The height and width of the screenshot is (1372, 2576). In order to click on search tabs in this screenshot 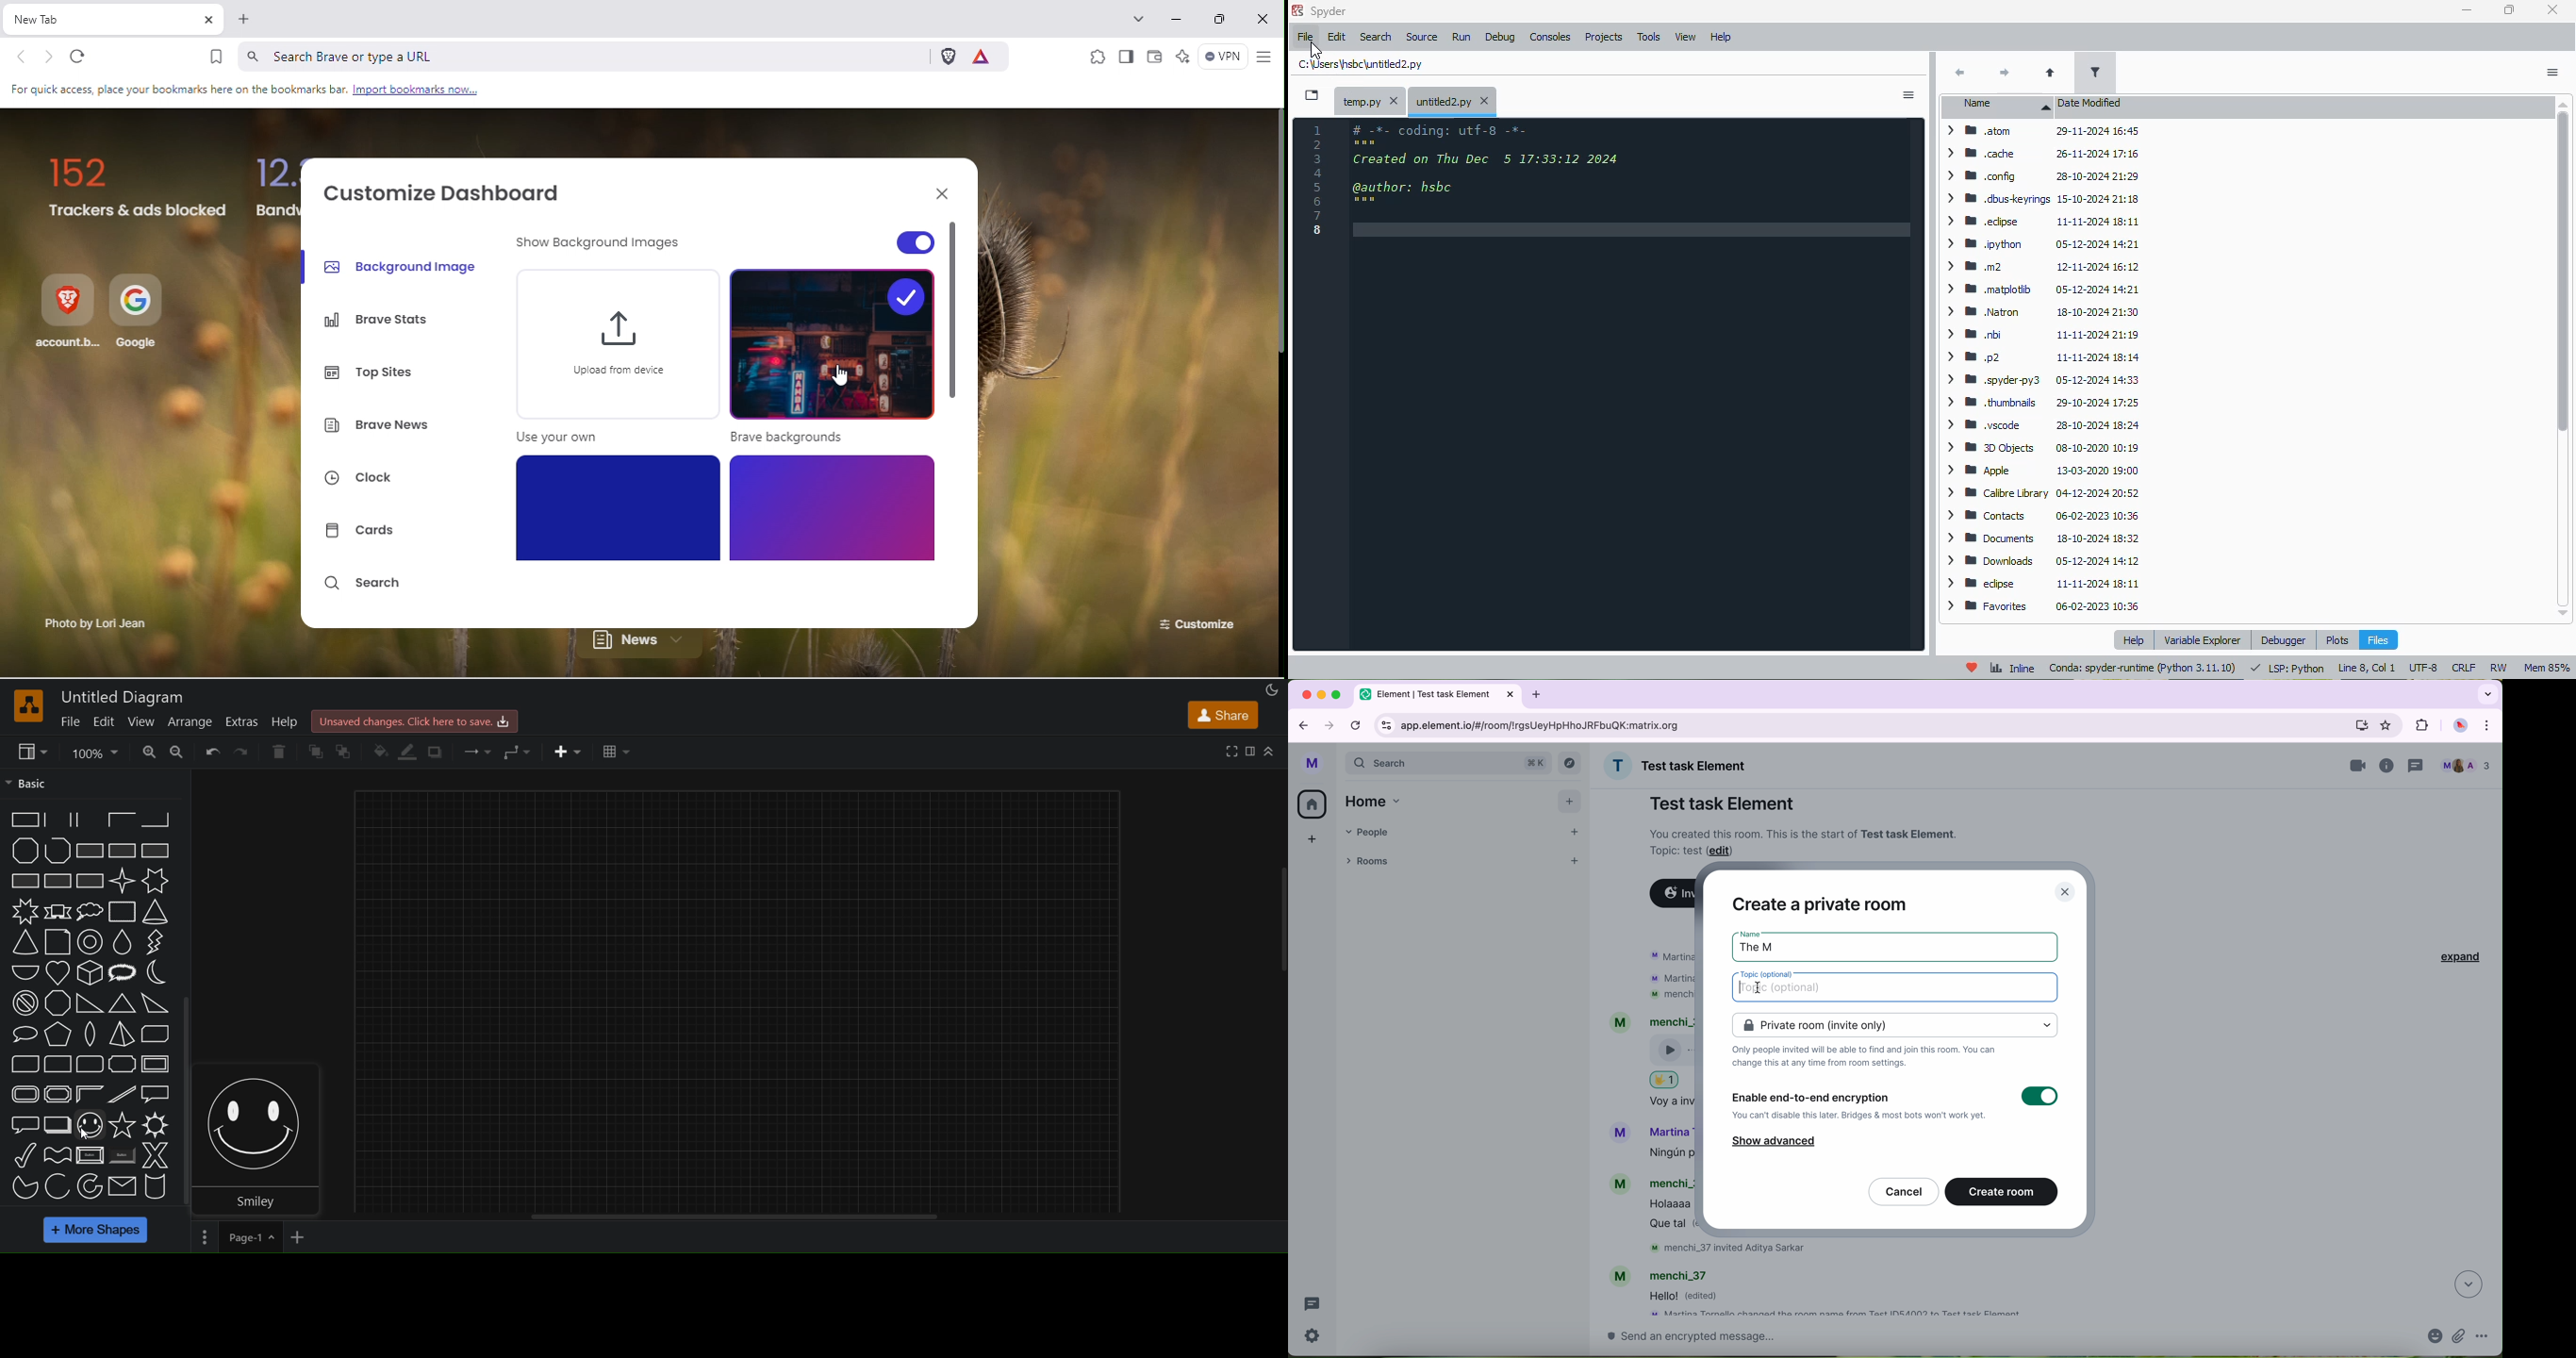, I will do `click(2487, 693)`.